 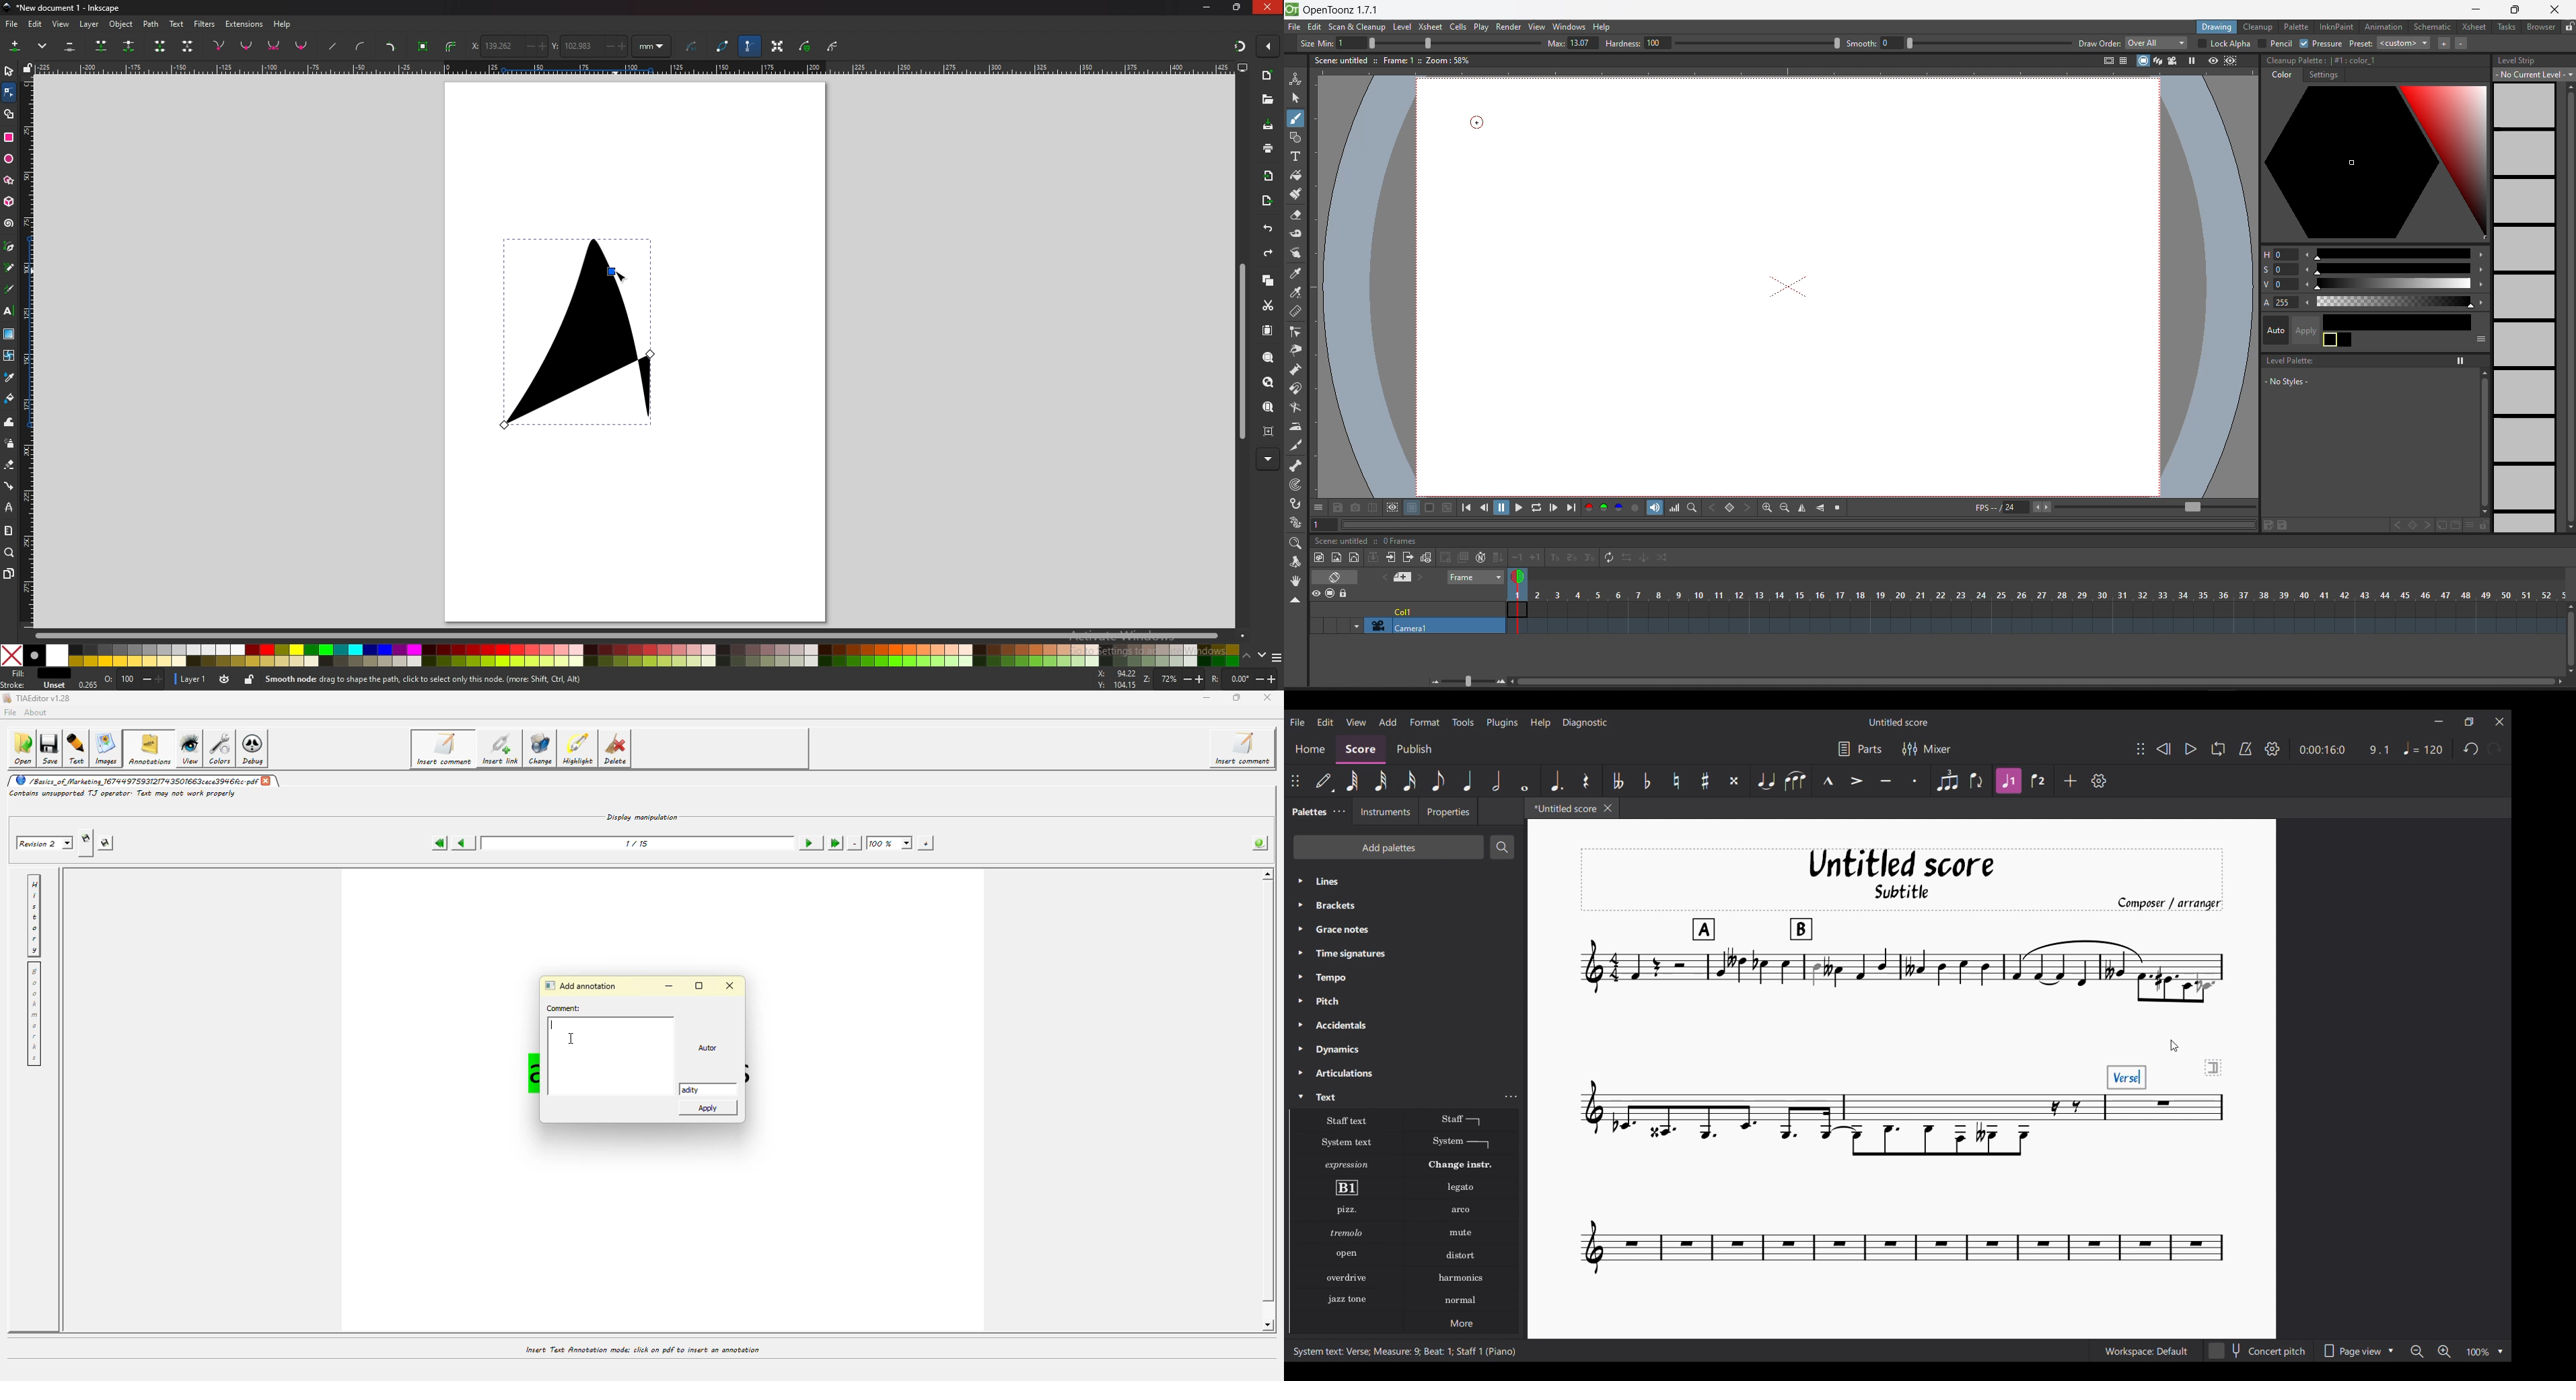 I want to click on primary and secondary color, so click(x=2338, y=340).